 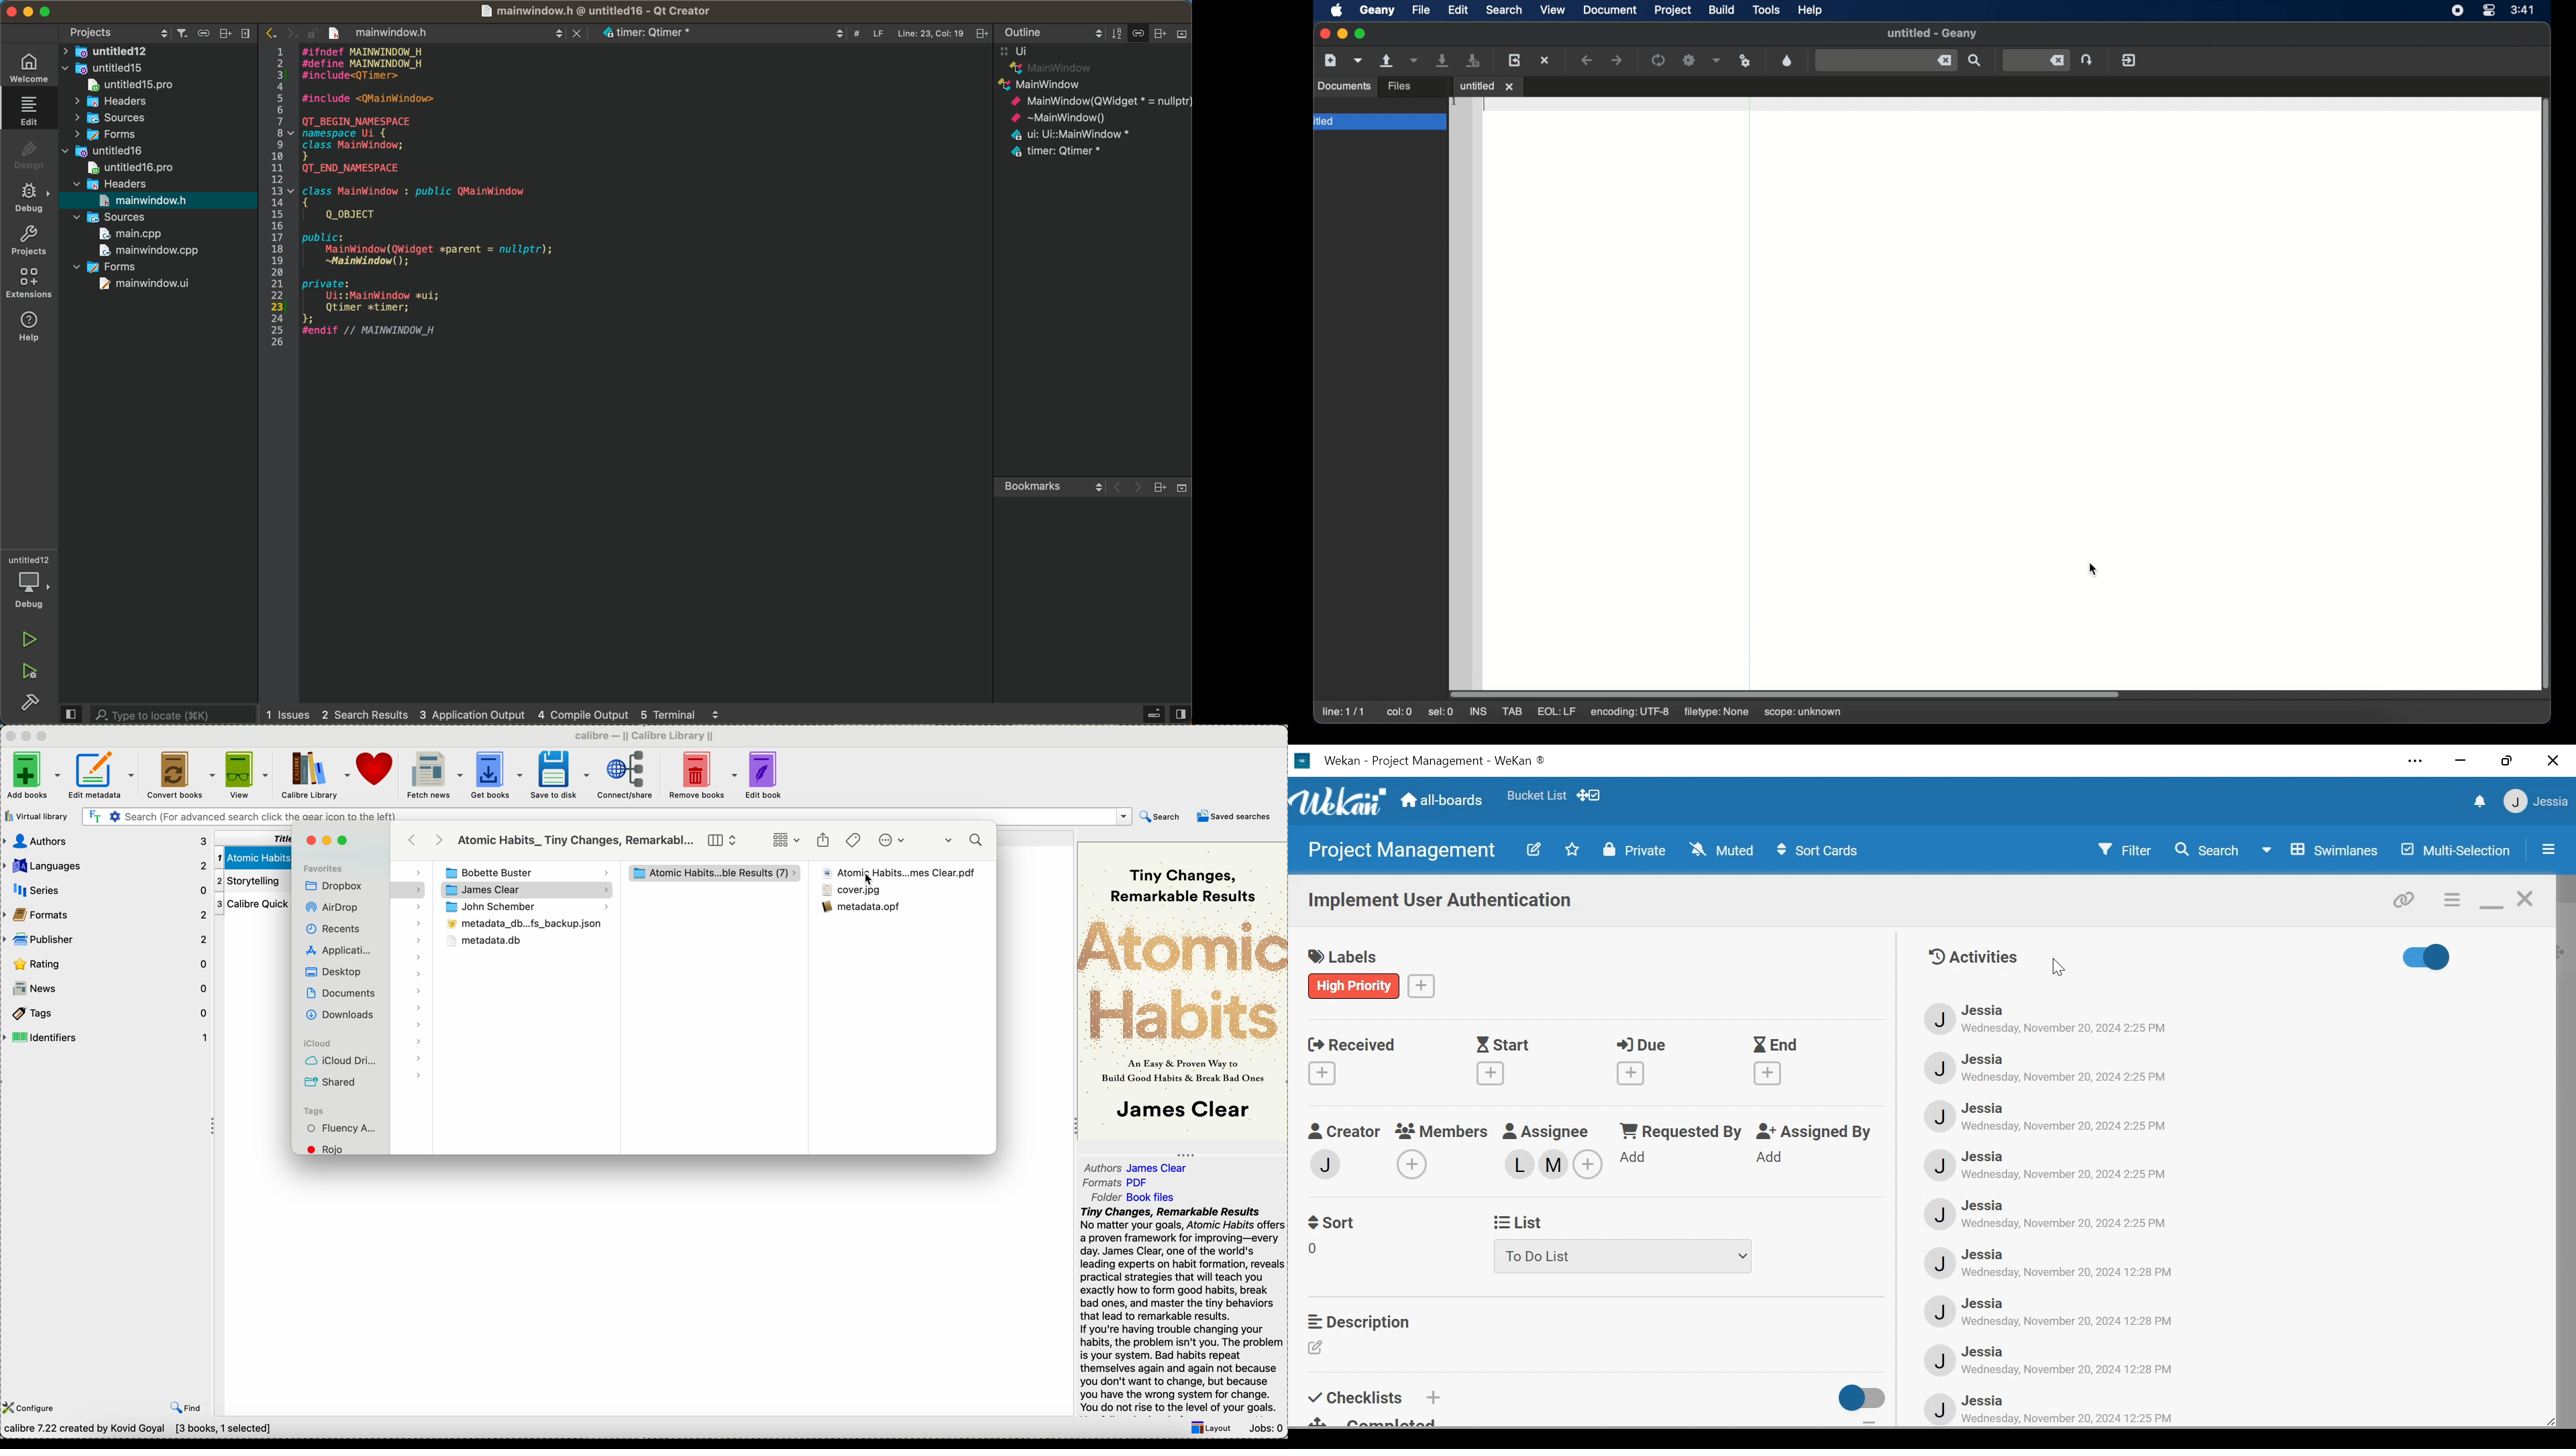 What do you see at coordinates (32, 777) in the screenshot?
I see `add books` at bounding box center [32, 777].